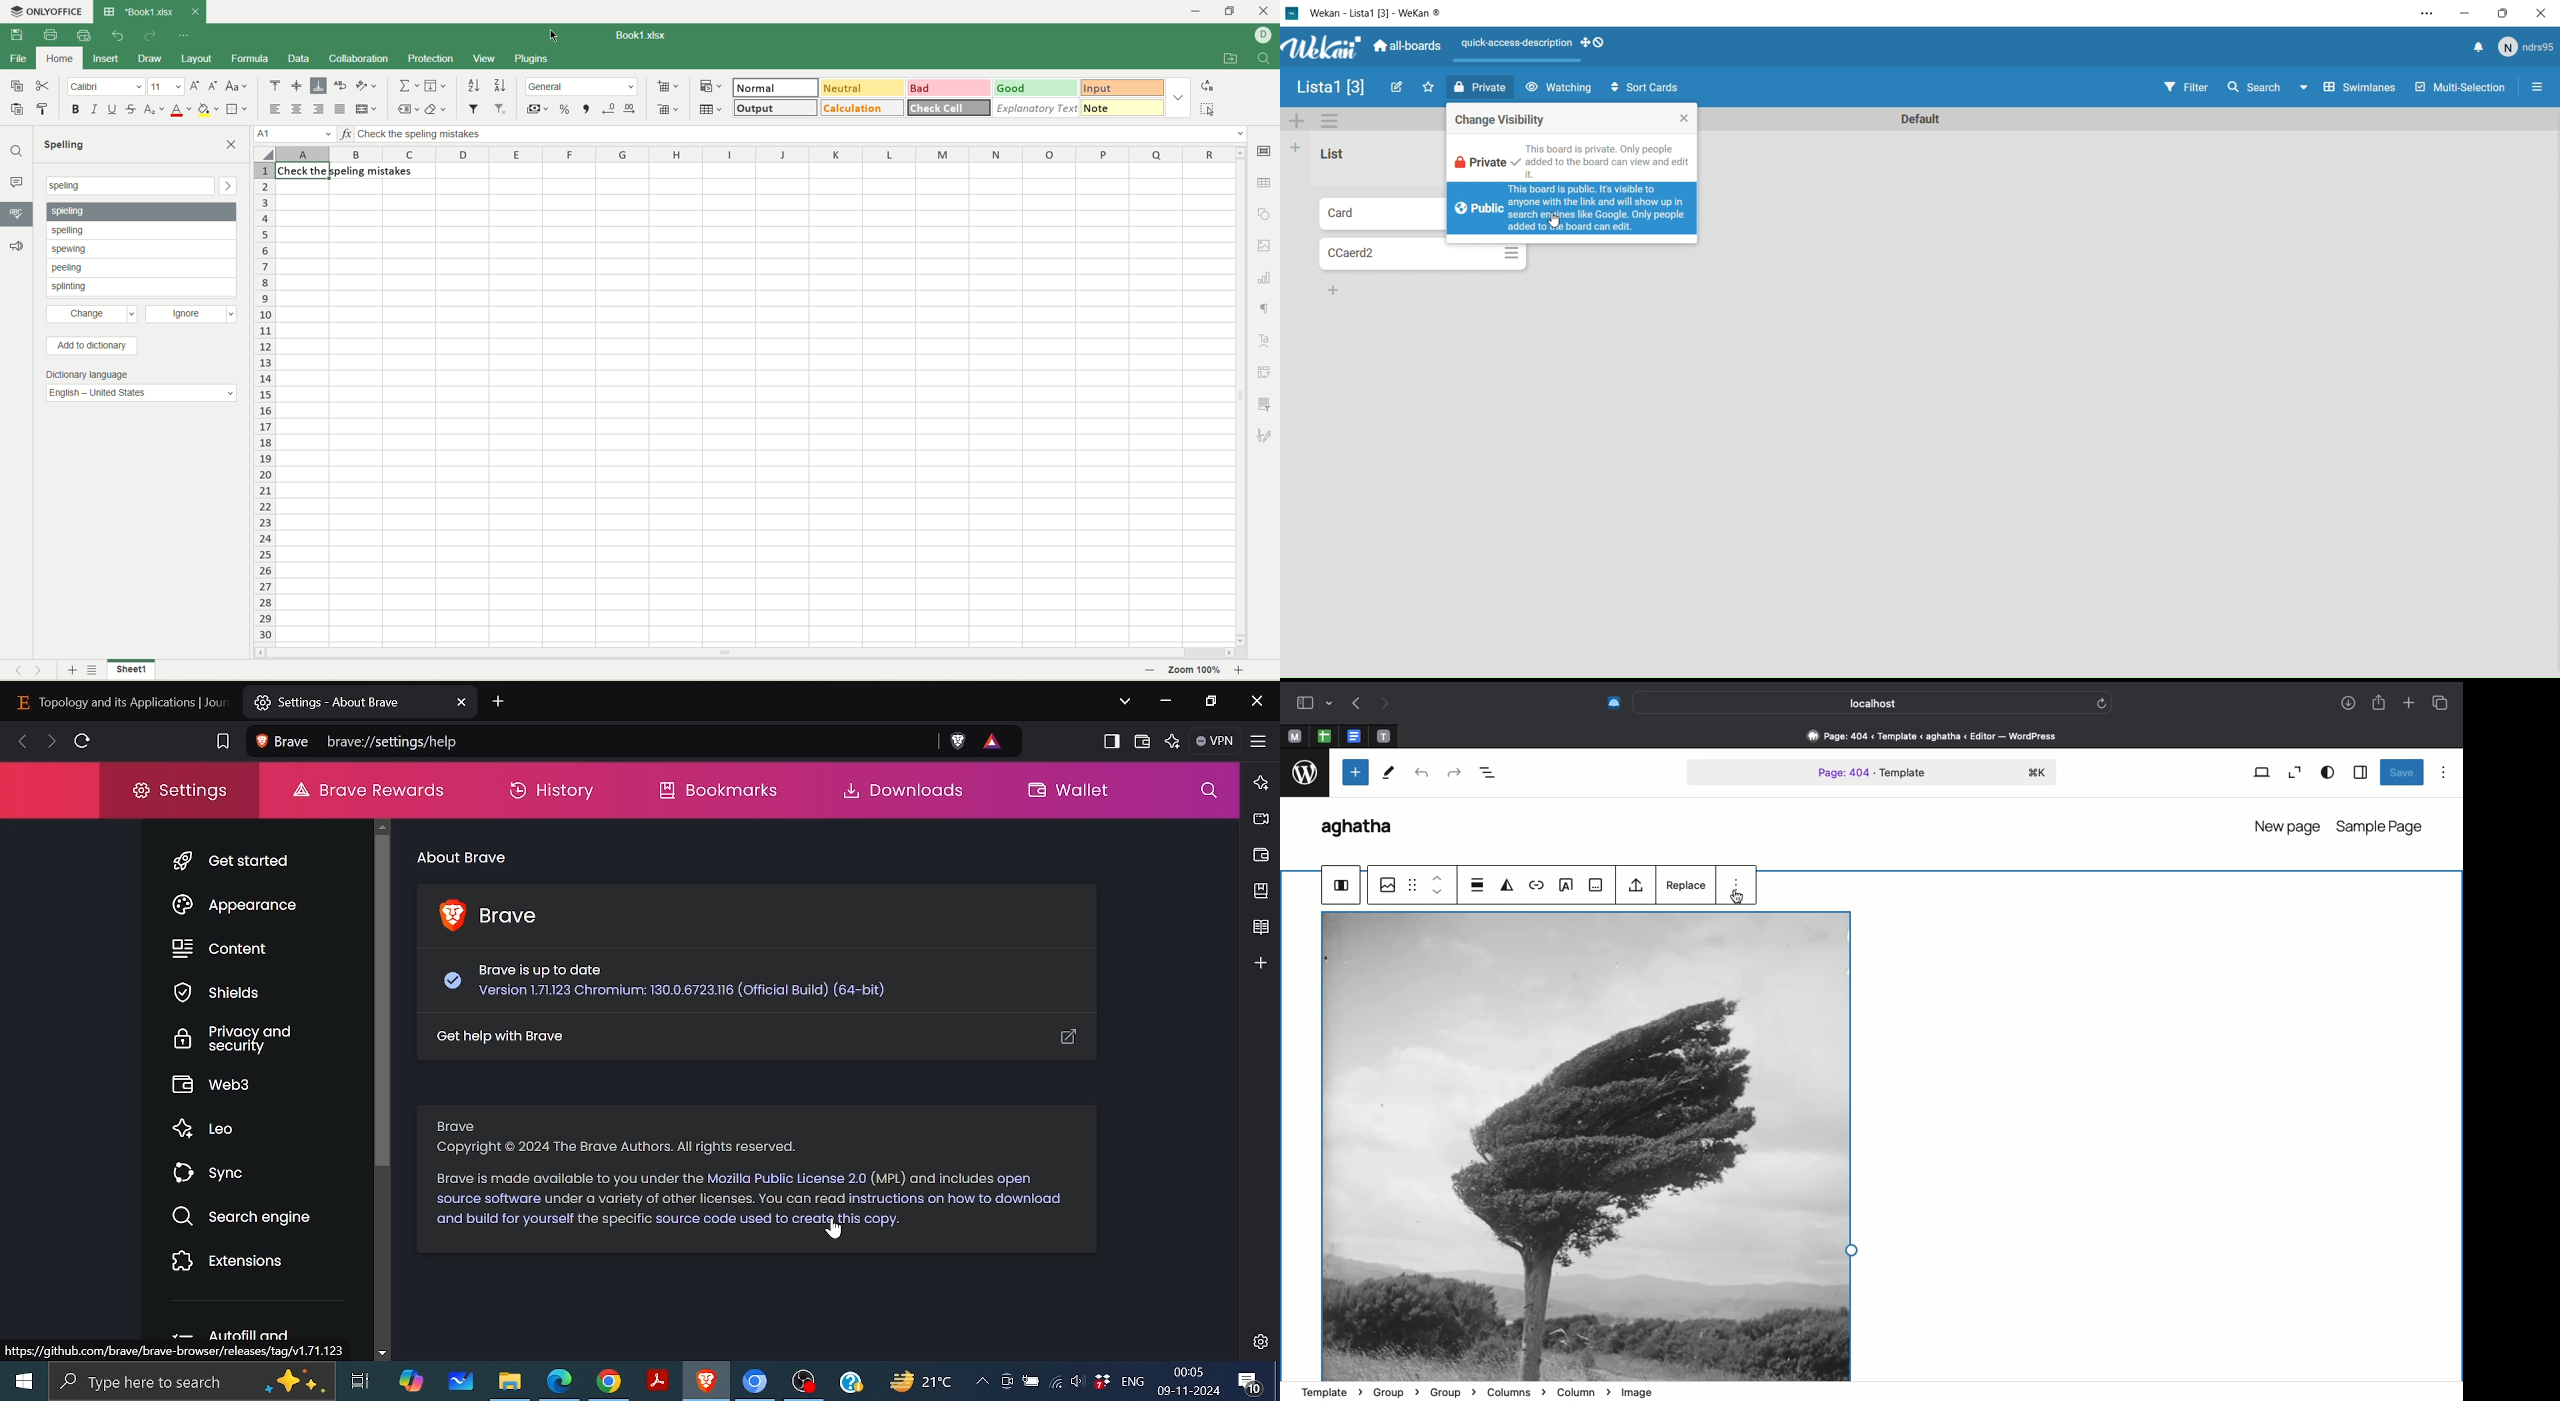 This screenshot has width=2576, height=1428. What do you see at coordinates (18, 149) in the screenshot?
I see `find` at bounding box center [18, 149].